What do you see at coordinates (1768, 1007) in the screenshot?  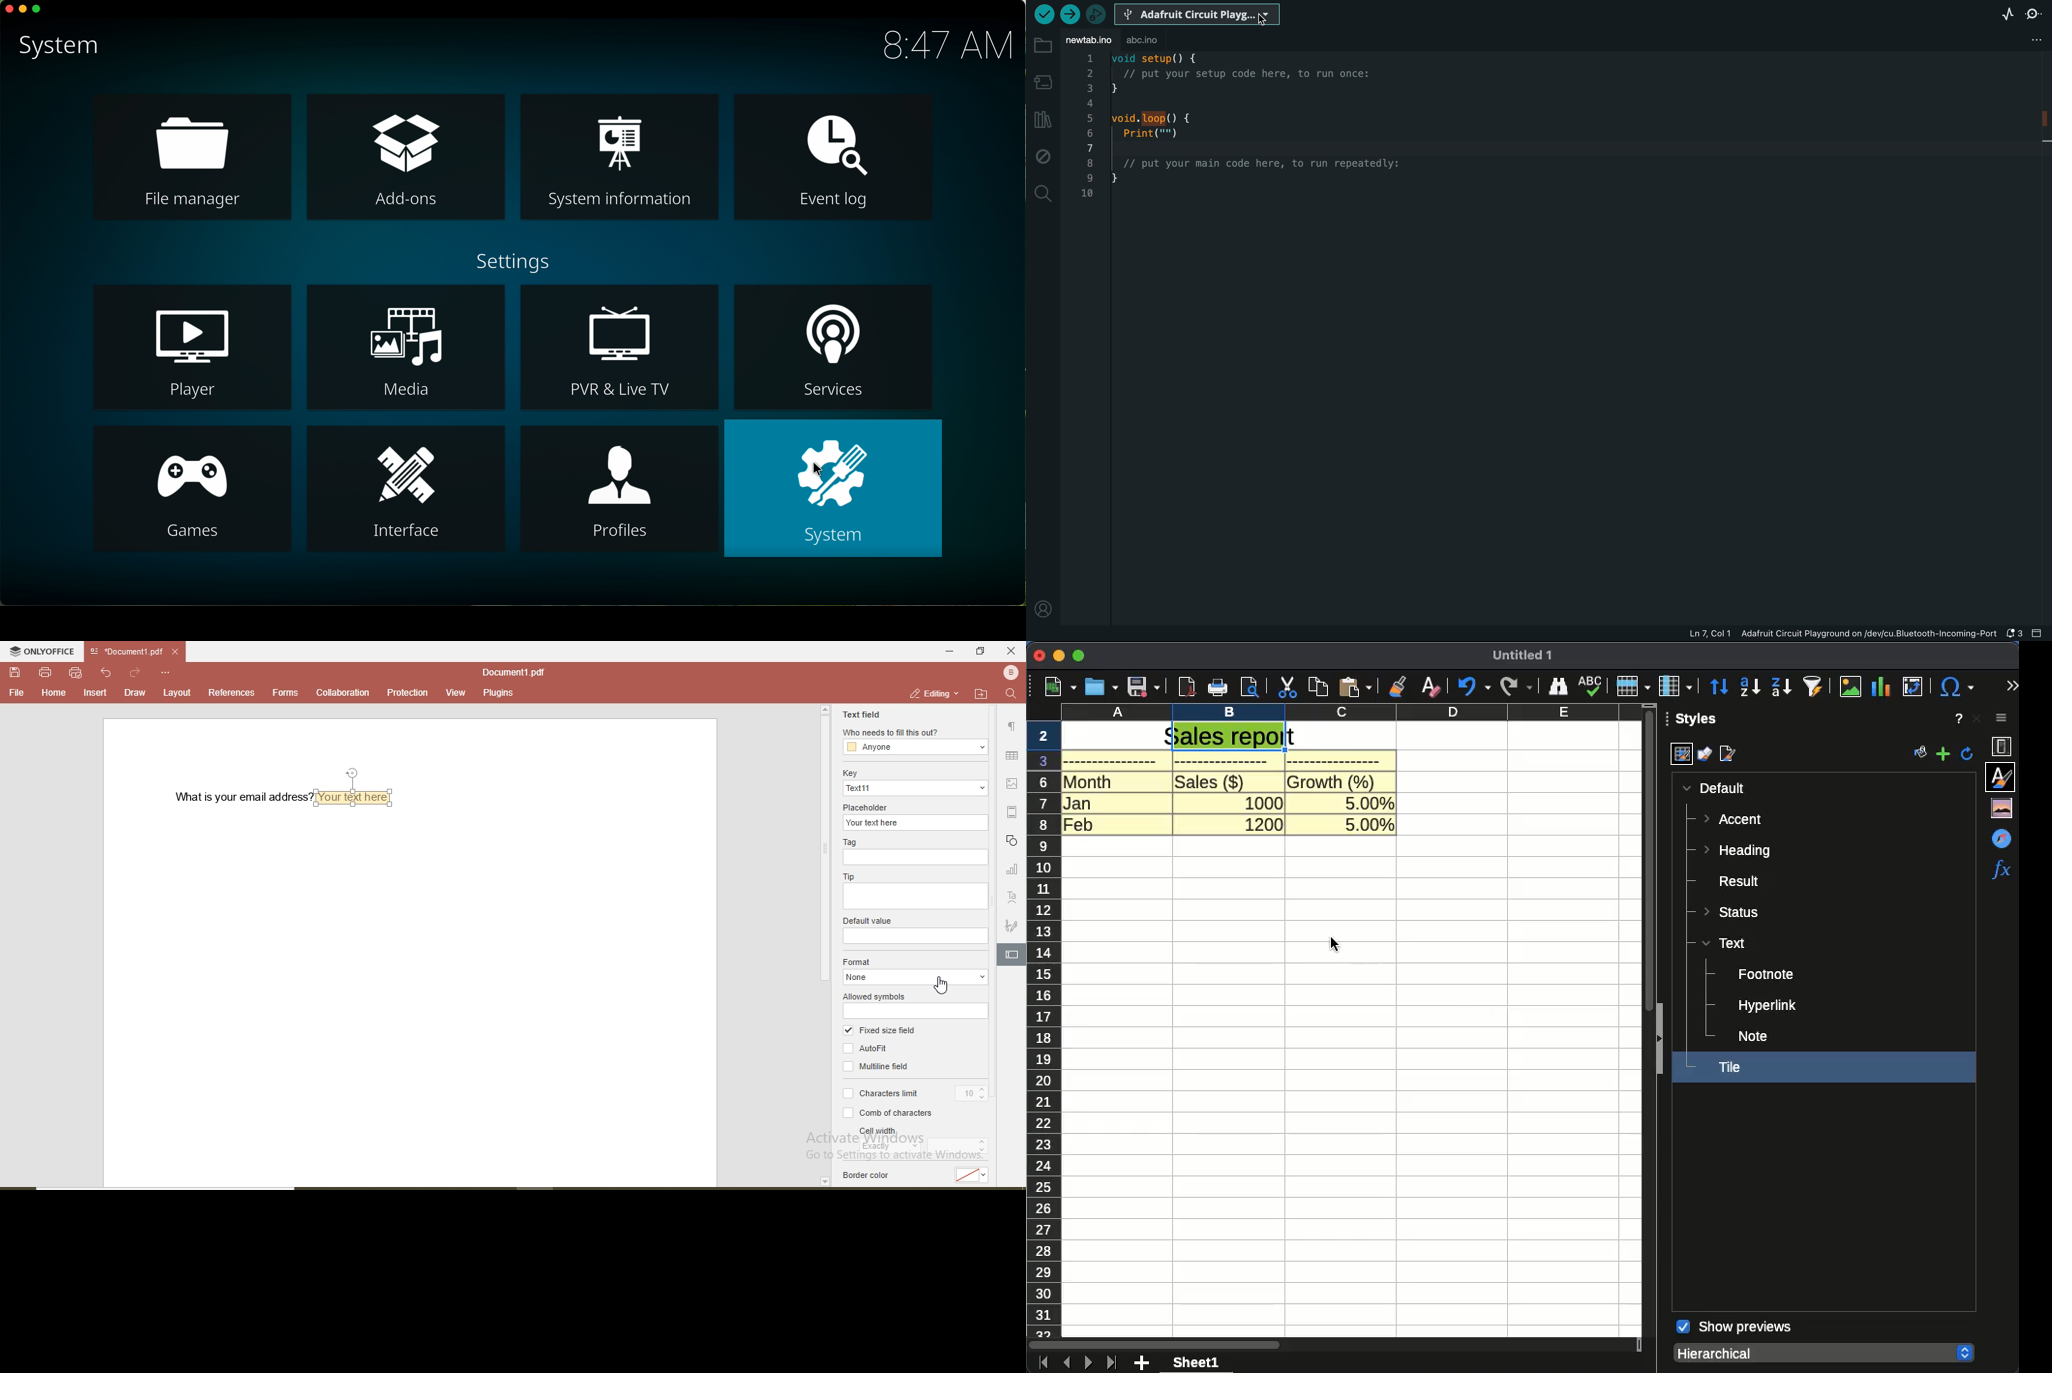 I see `hyperlink` at bounding box center [1768, 1007].